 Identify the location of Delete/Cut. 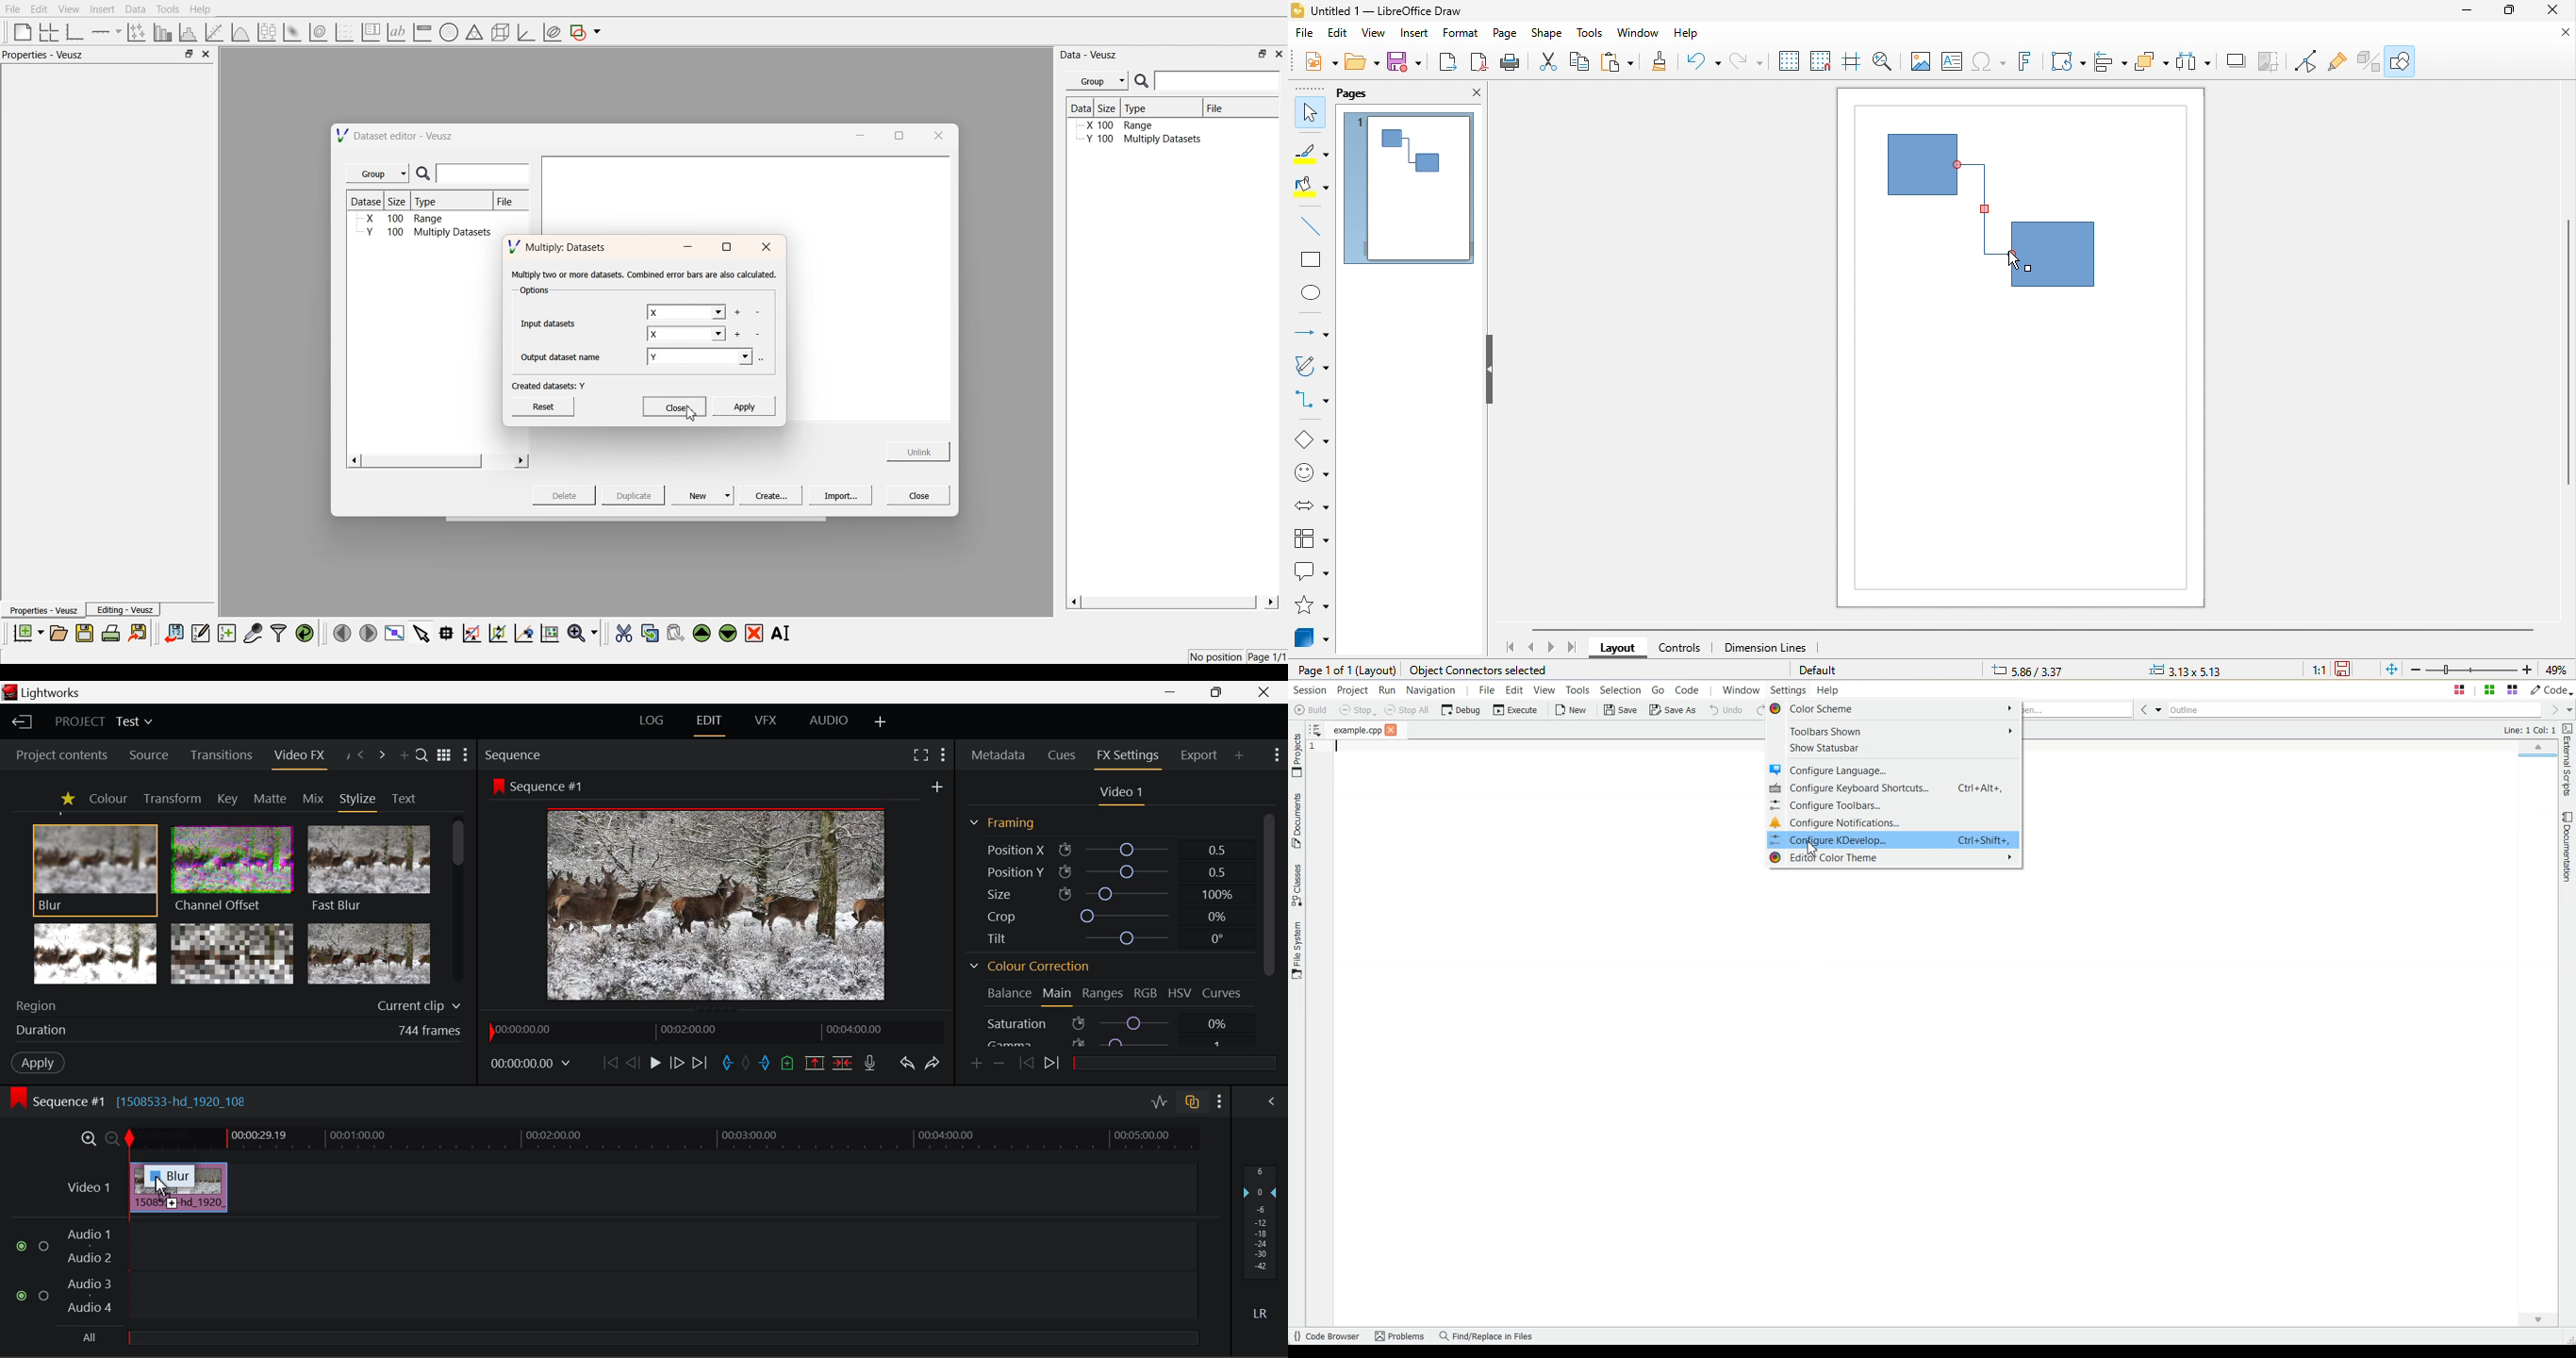
(844, 1059).